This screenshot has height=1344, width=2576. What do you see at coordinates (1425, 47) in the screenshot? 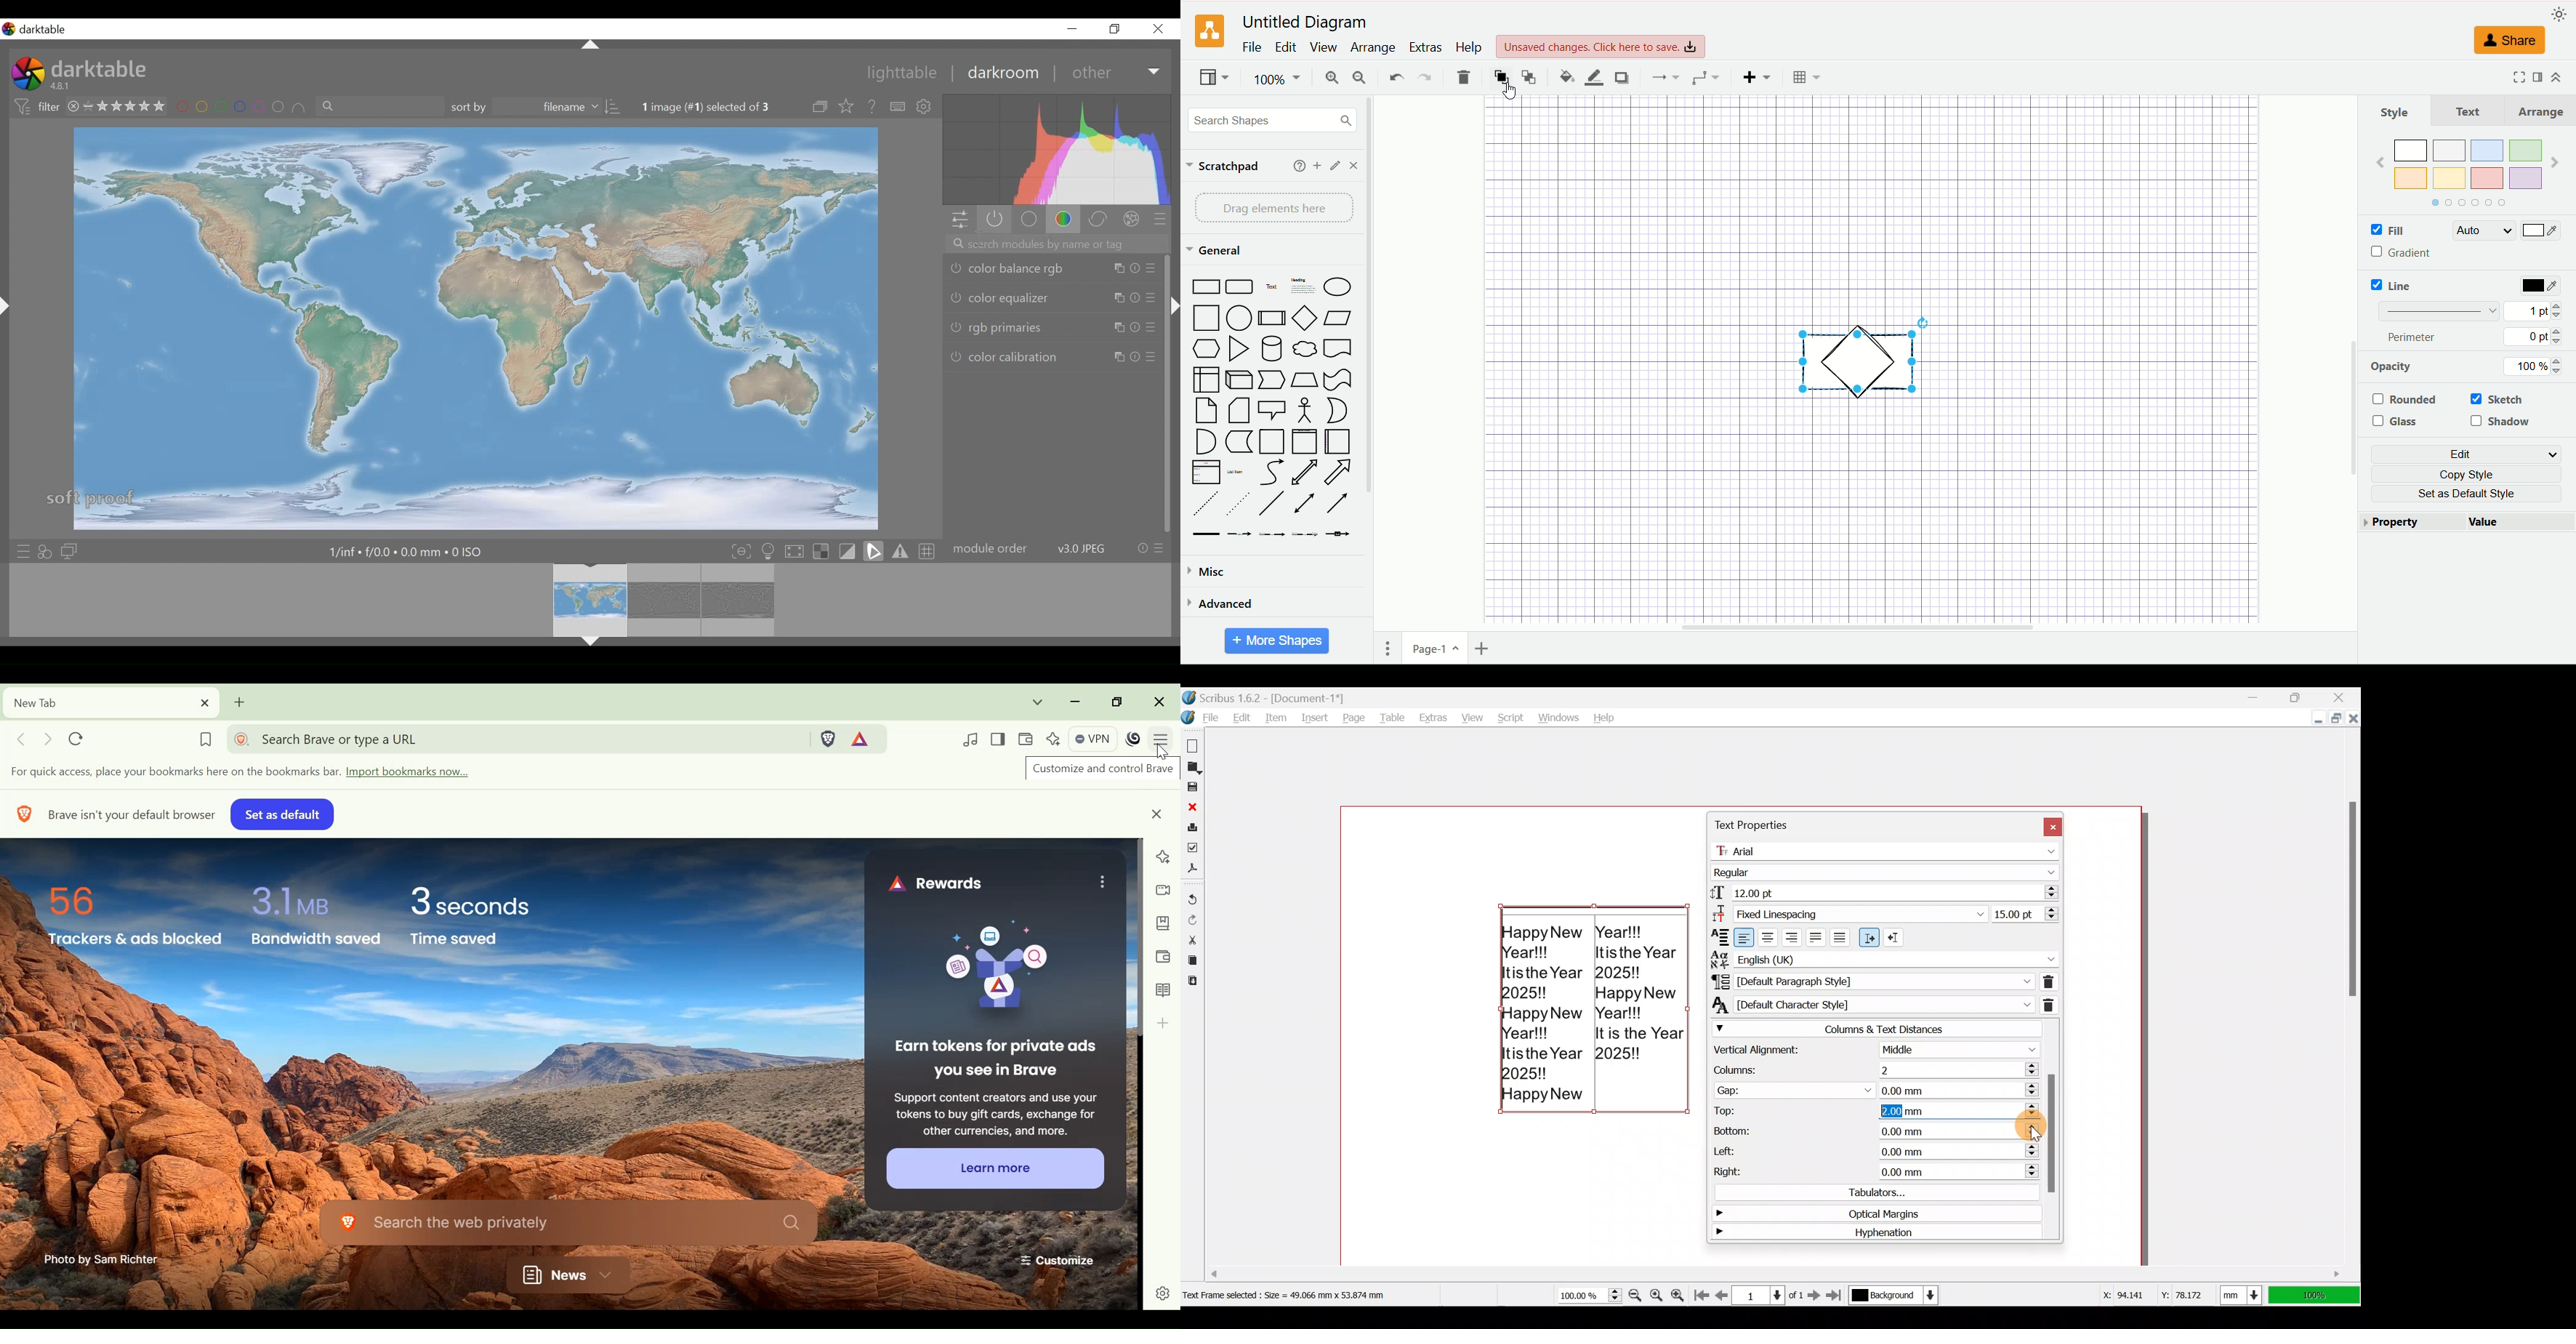
I see `extras` at bounding box center [1425, 47].